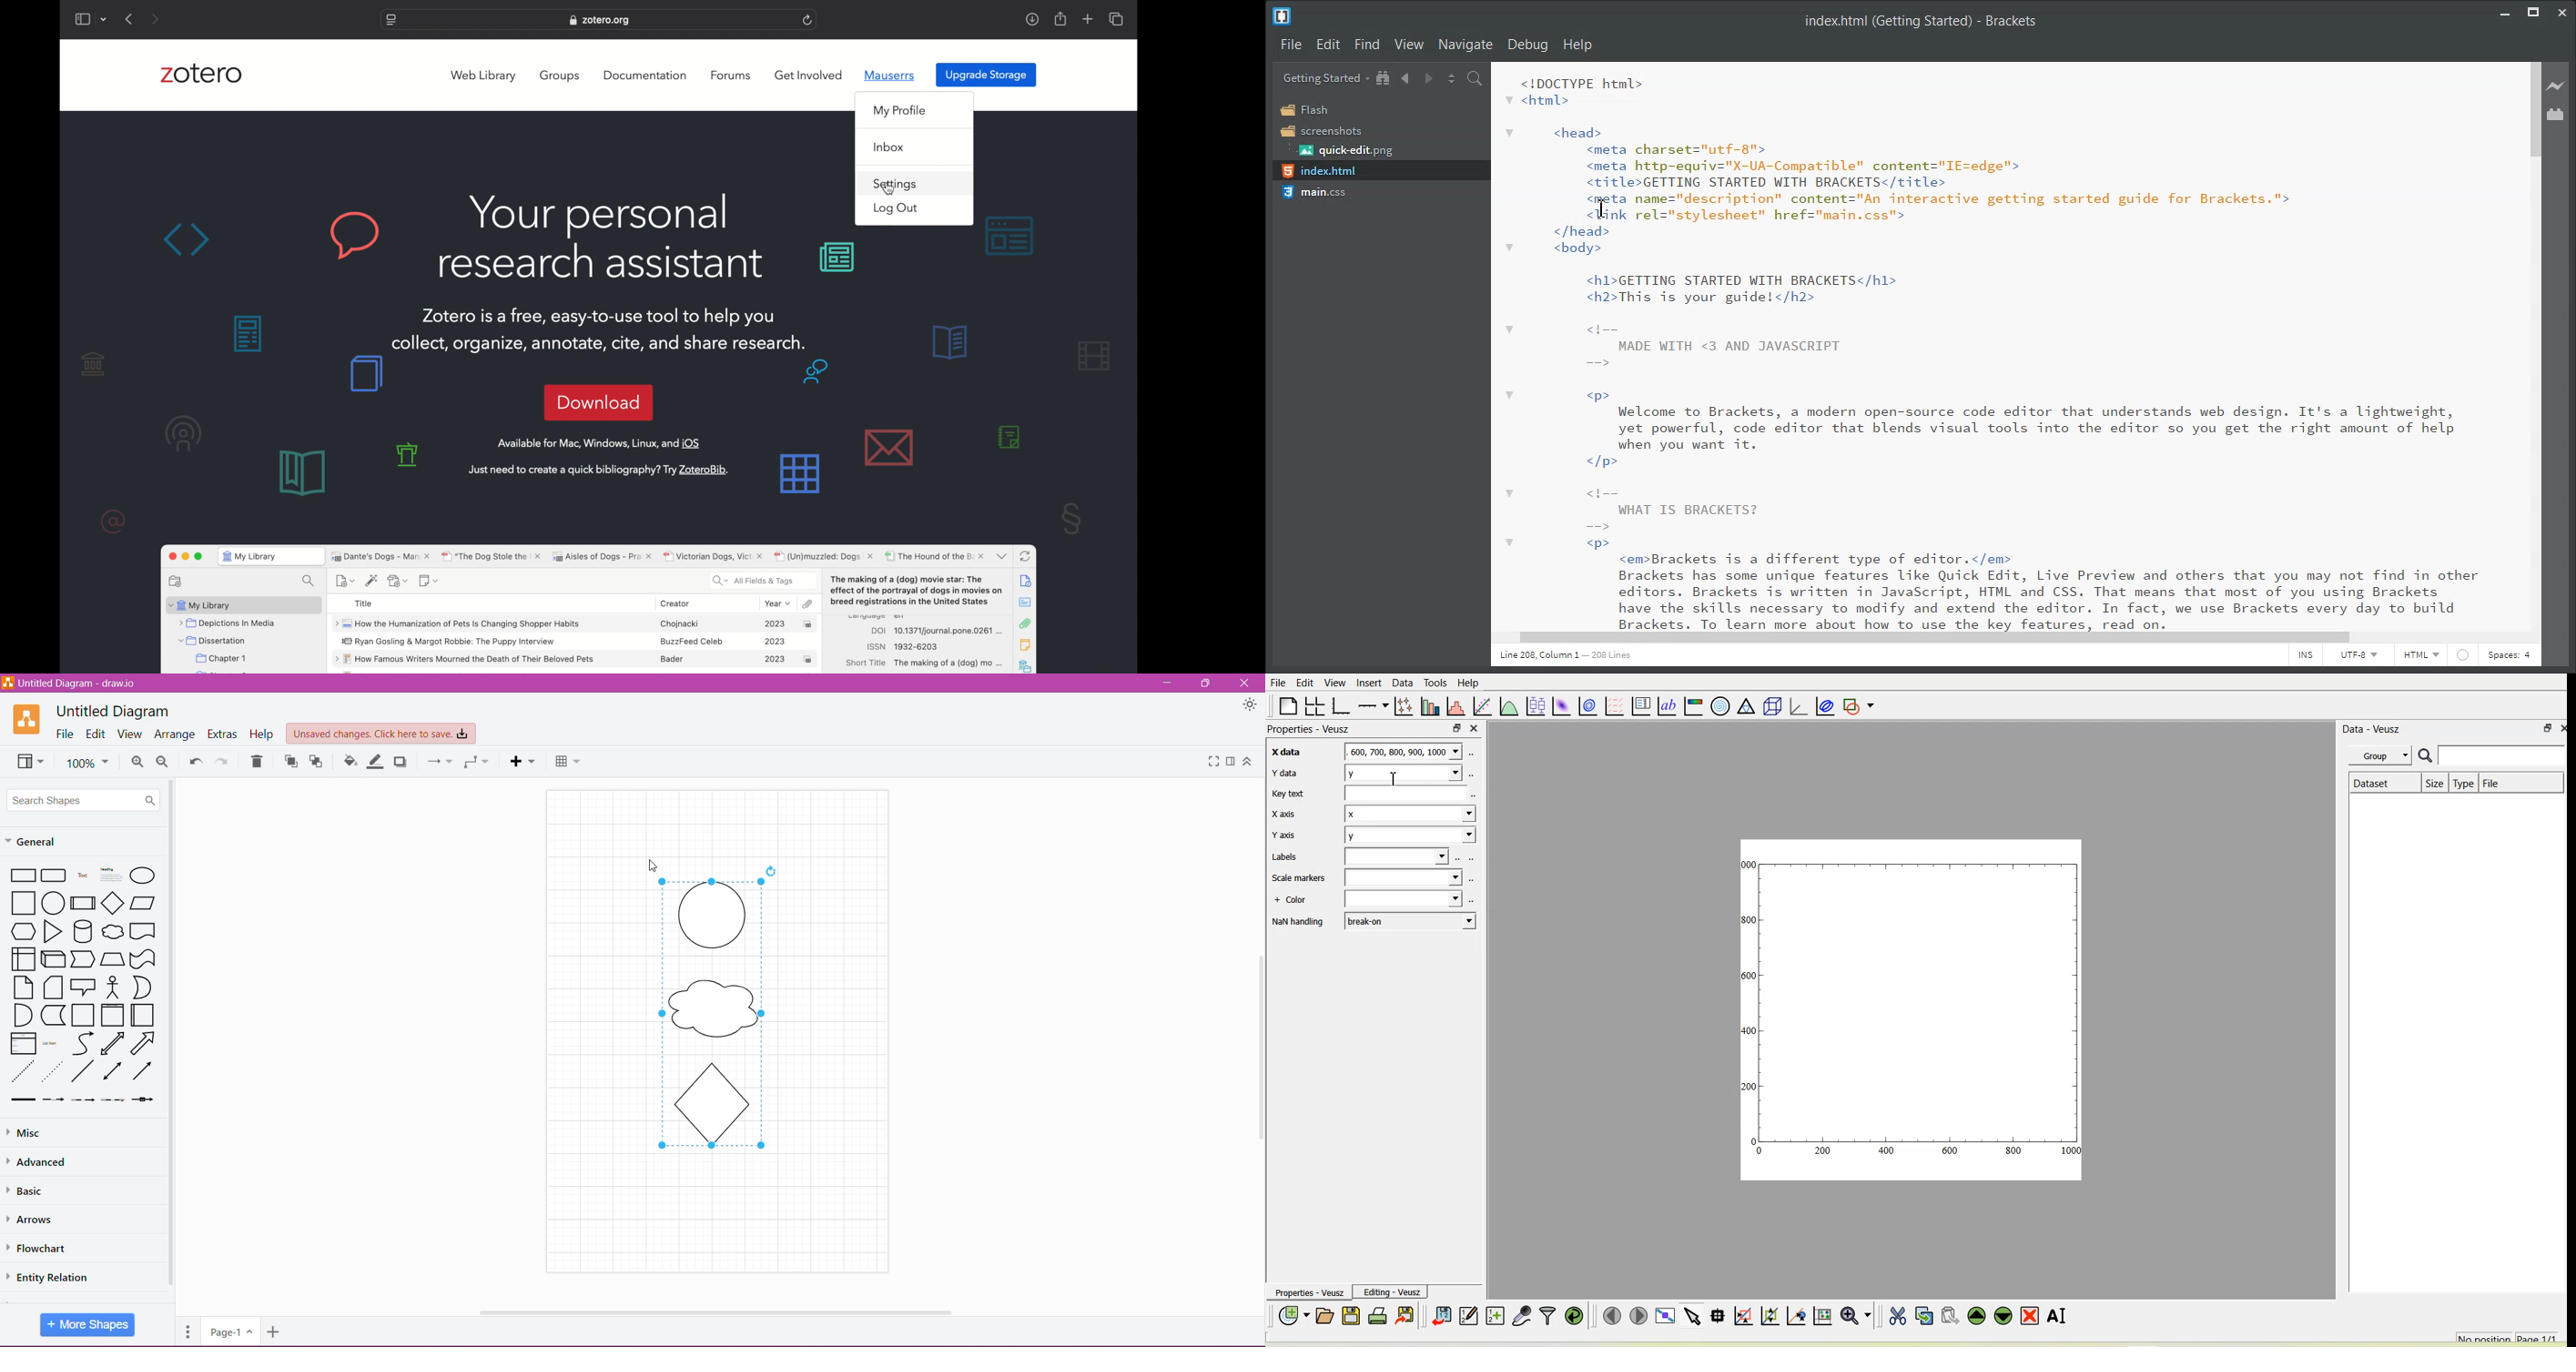 The image size is (2576, 1372). I want to click on close, so click(2559, 727).